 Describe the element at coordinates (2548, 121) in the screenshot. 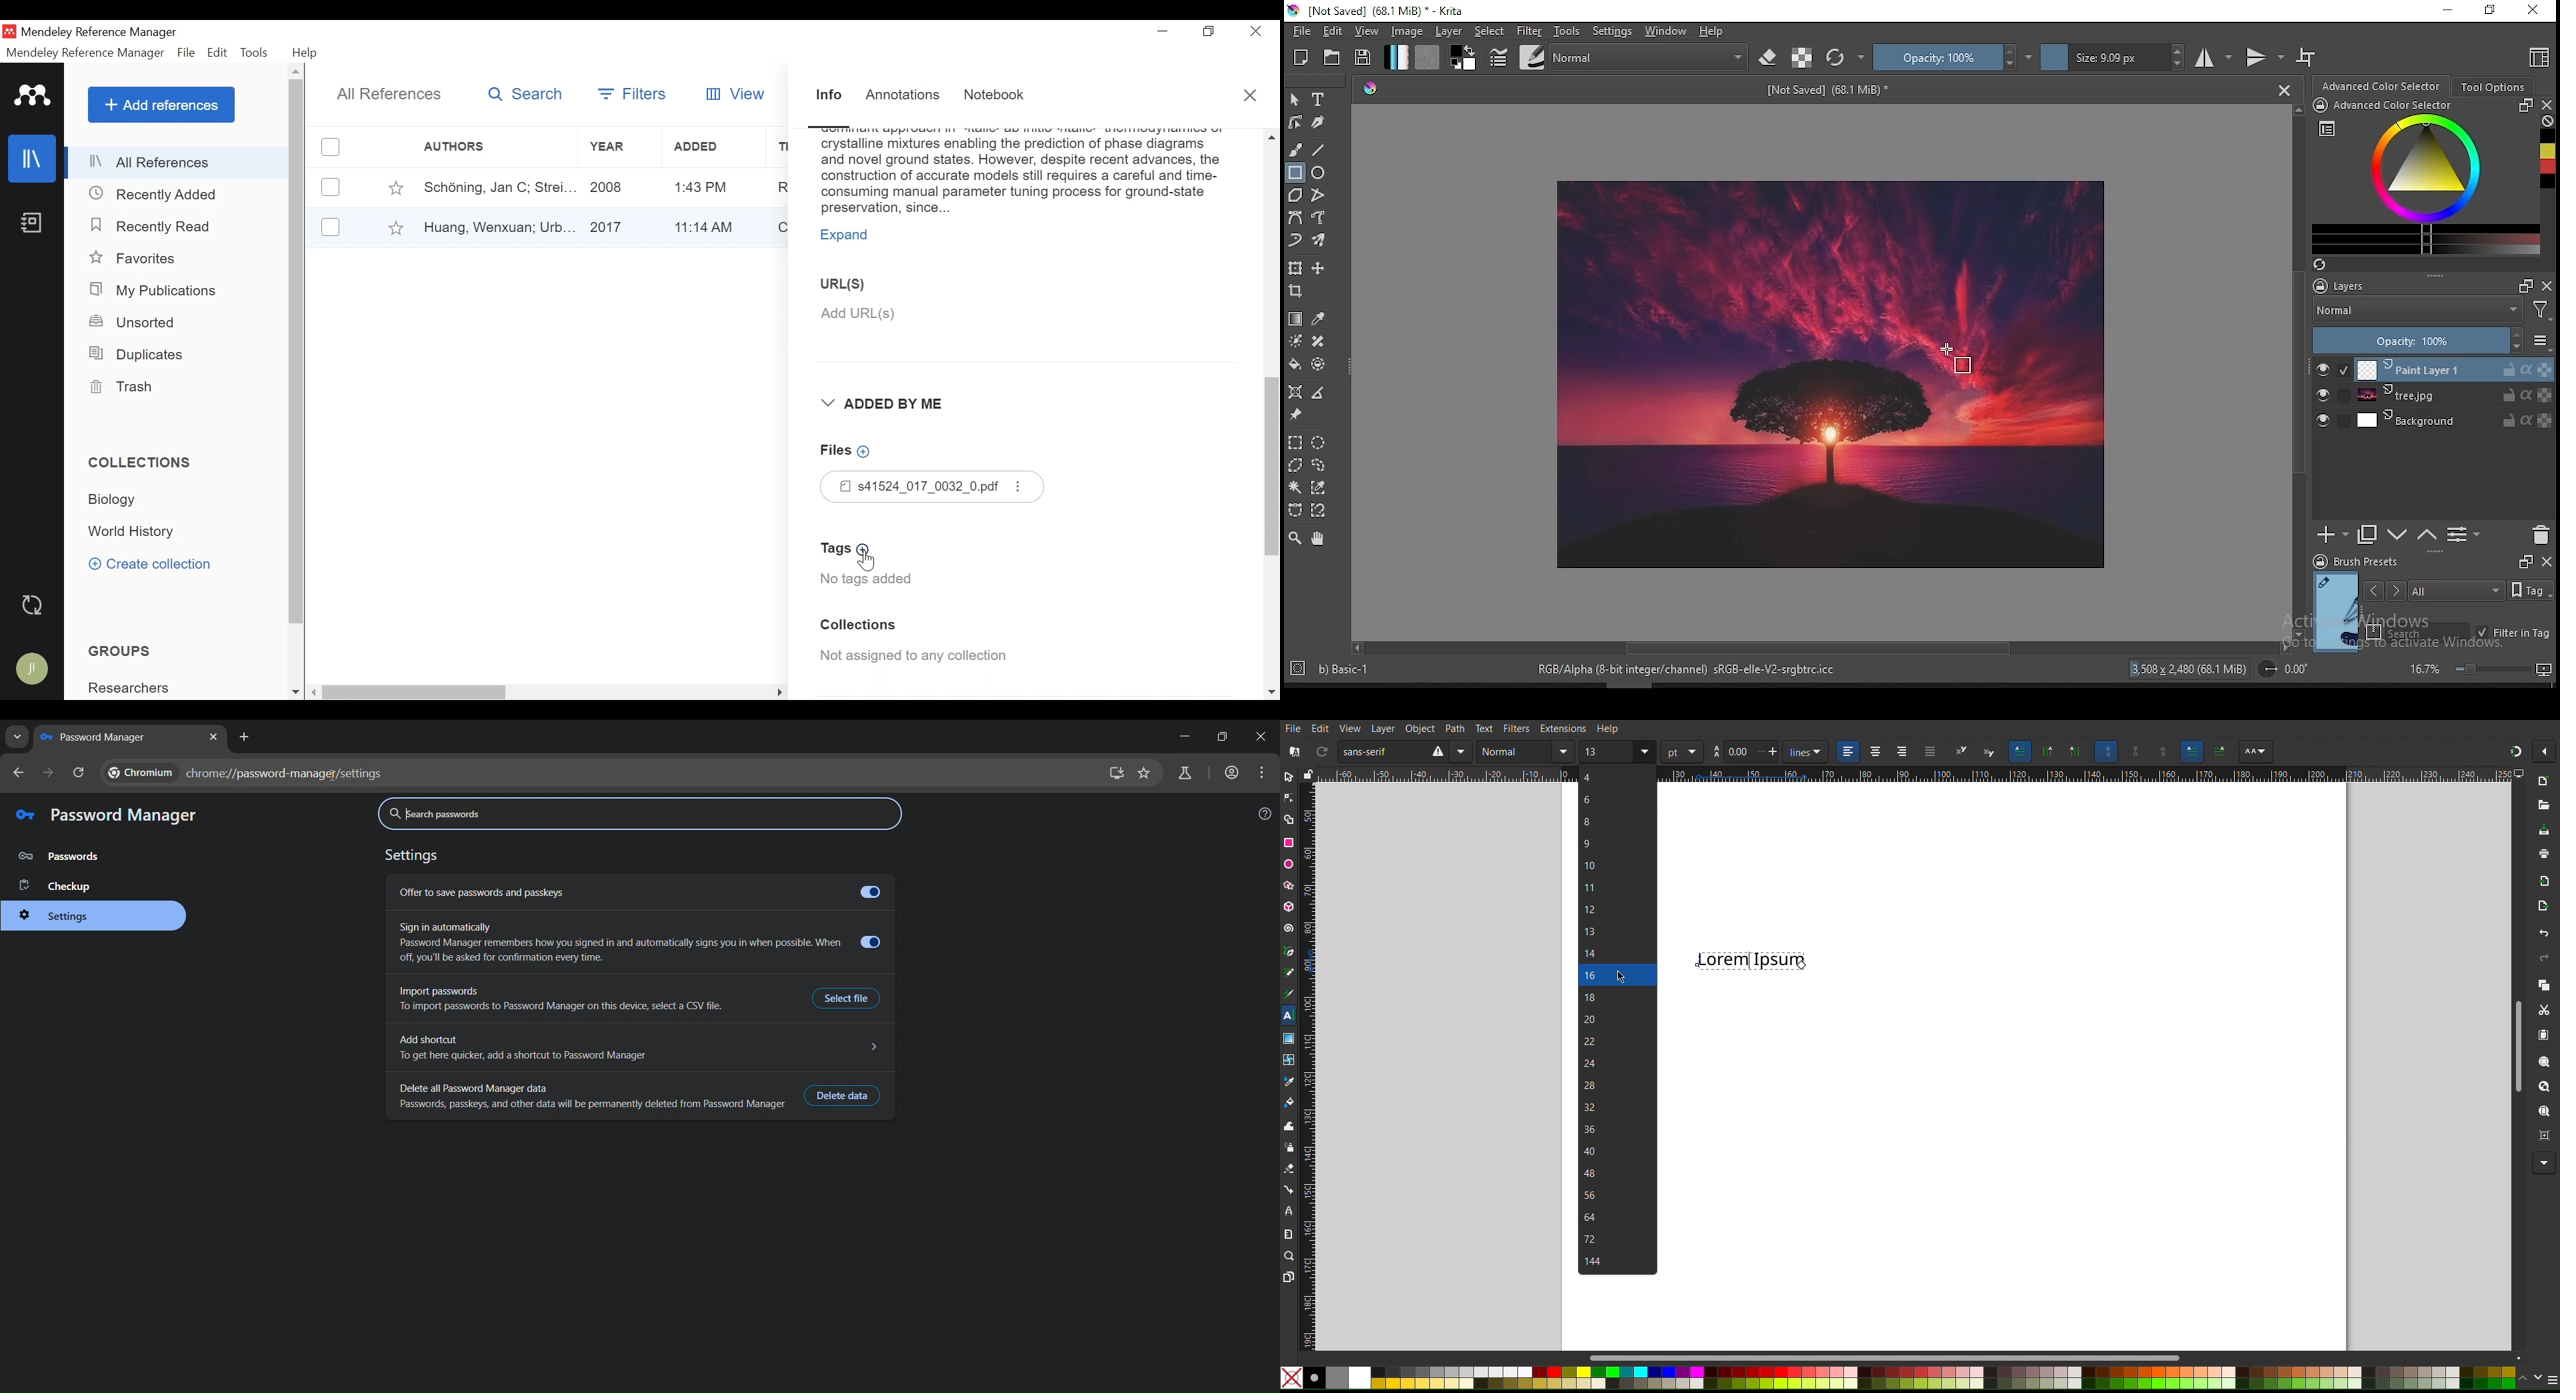

I see `Clear` at that location.